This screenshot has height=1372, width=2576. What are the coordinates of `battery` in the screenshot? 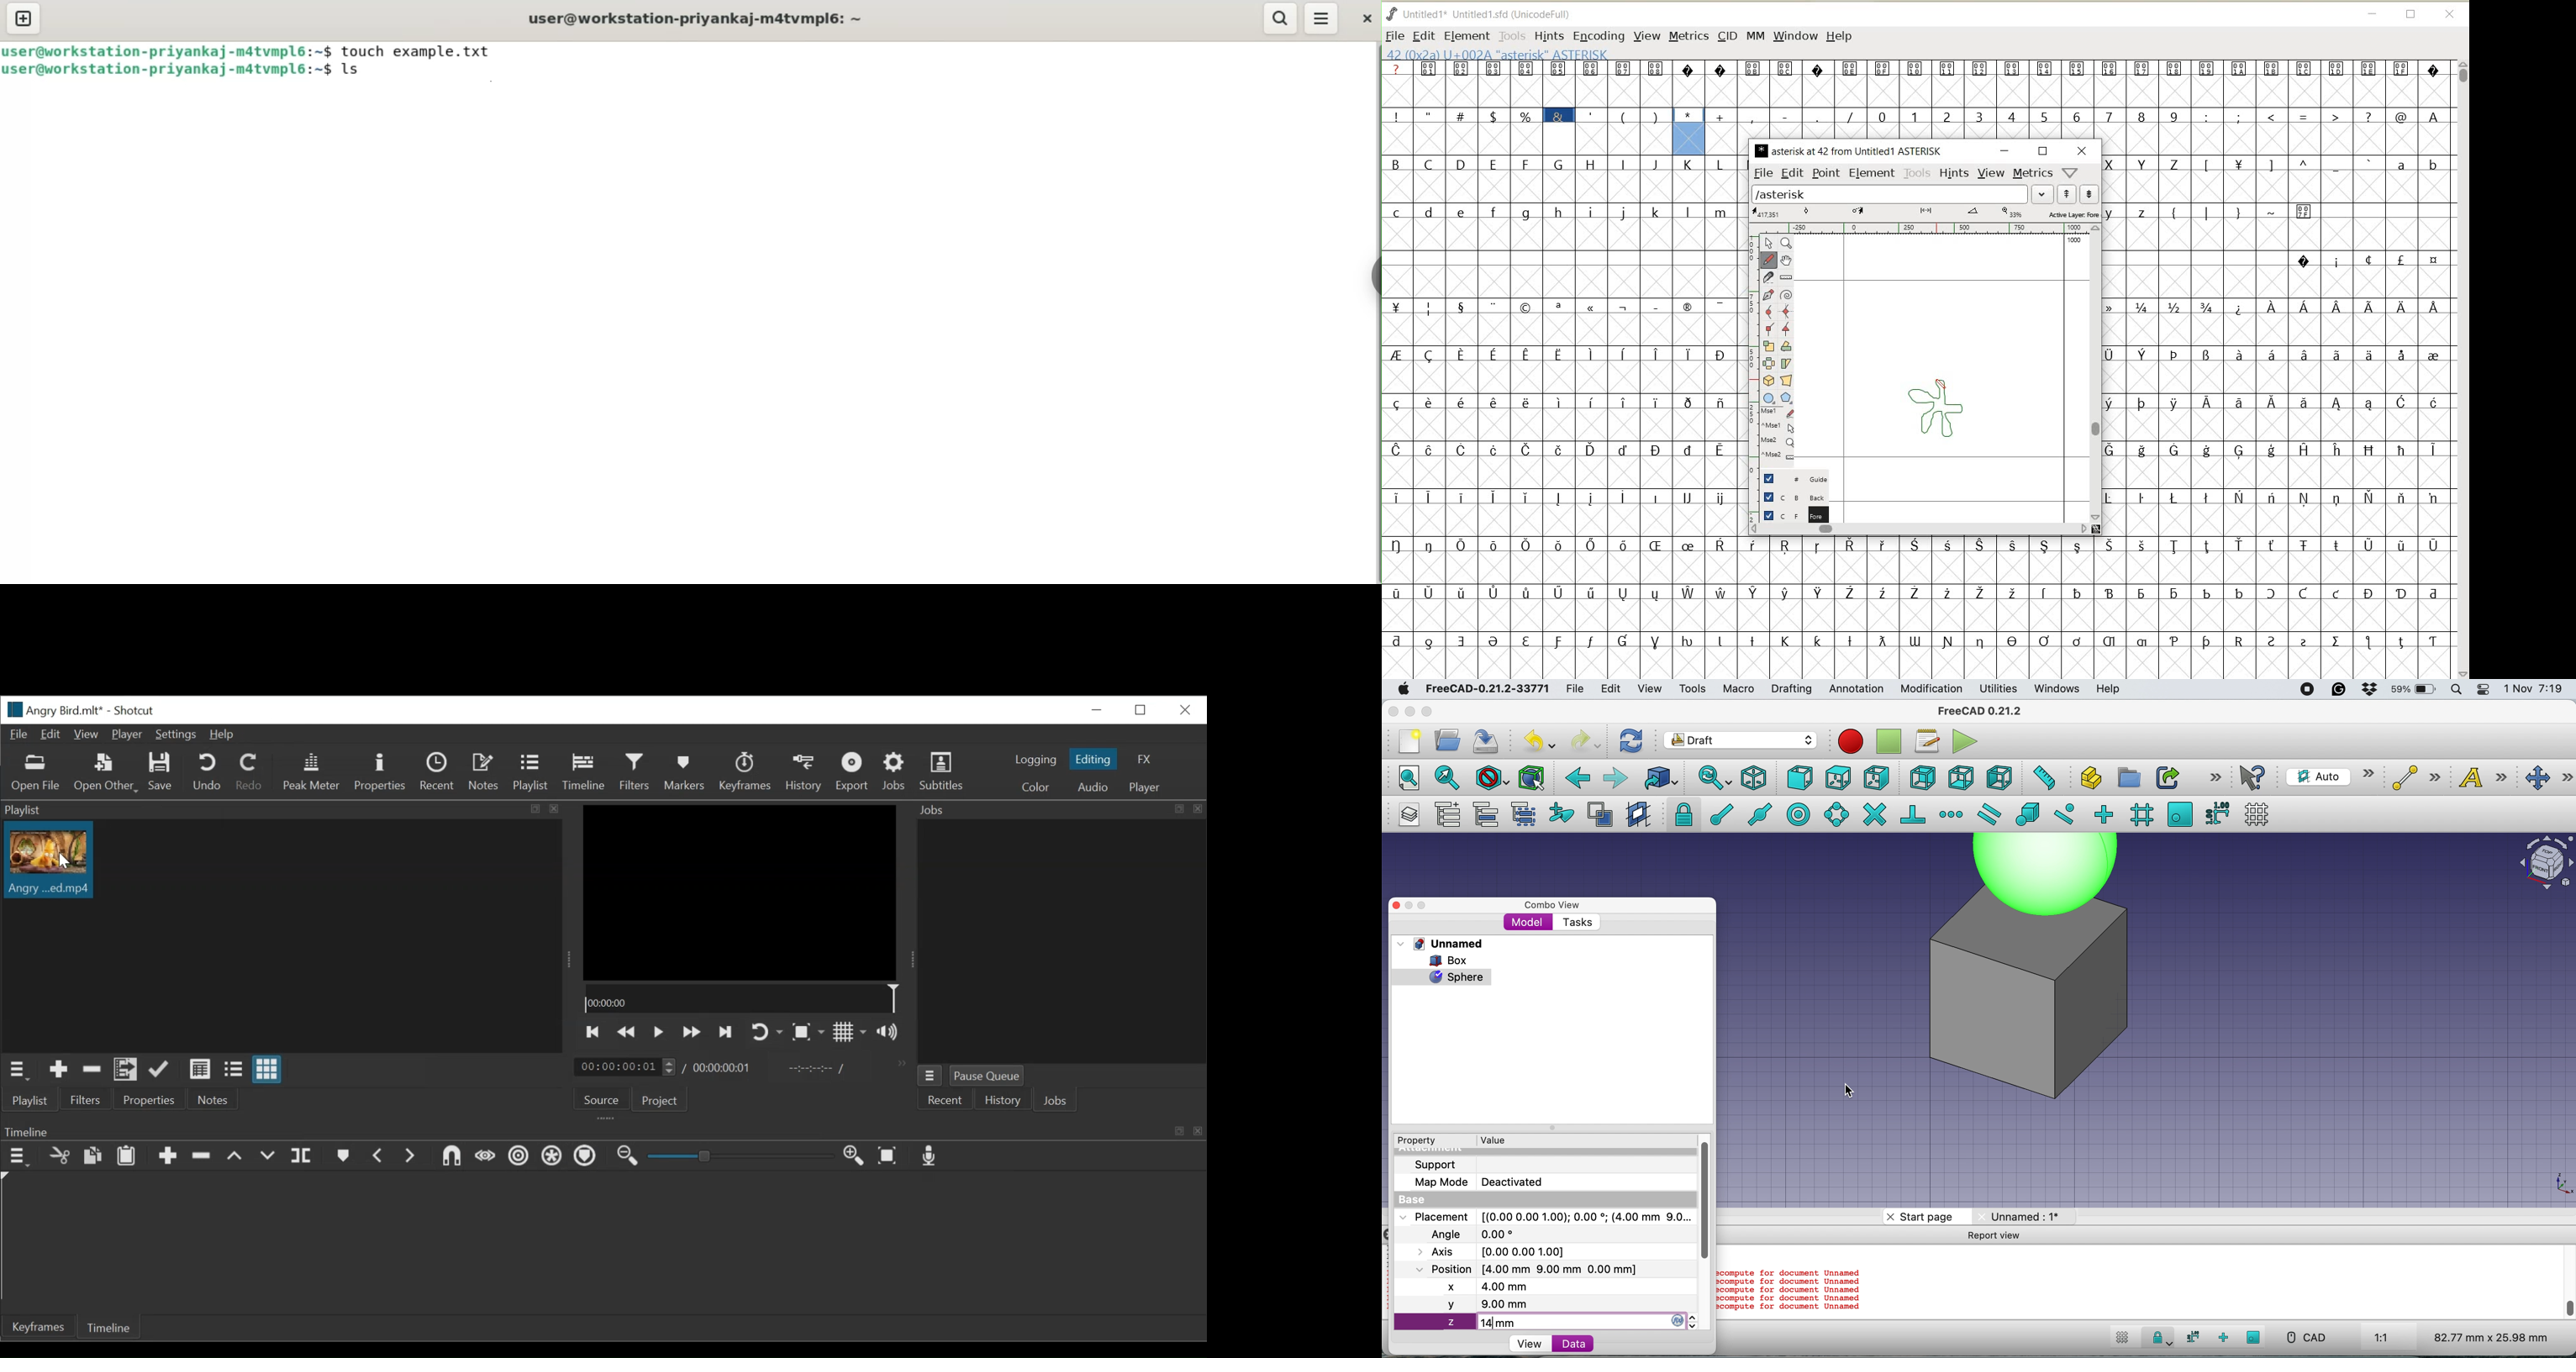 It's located at (2411, 690).